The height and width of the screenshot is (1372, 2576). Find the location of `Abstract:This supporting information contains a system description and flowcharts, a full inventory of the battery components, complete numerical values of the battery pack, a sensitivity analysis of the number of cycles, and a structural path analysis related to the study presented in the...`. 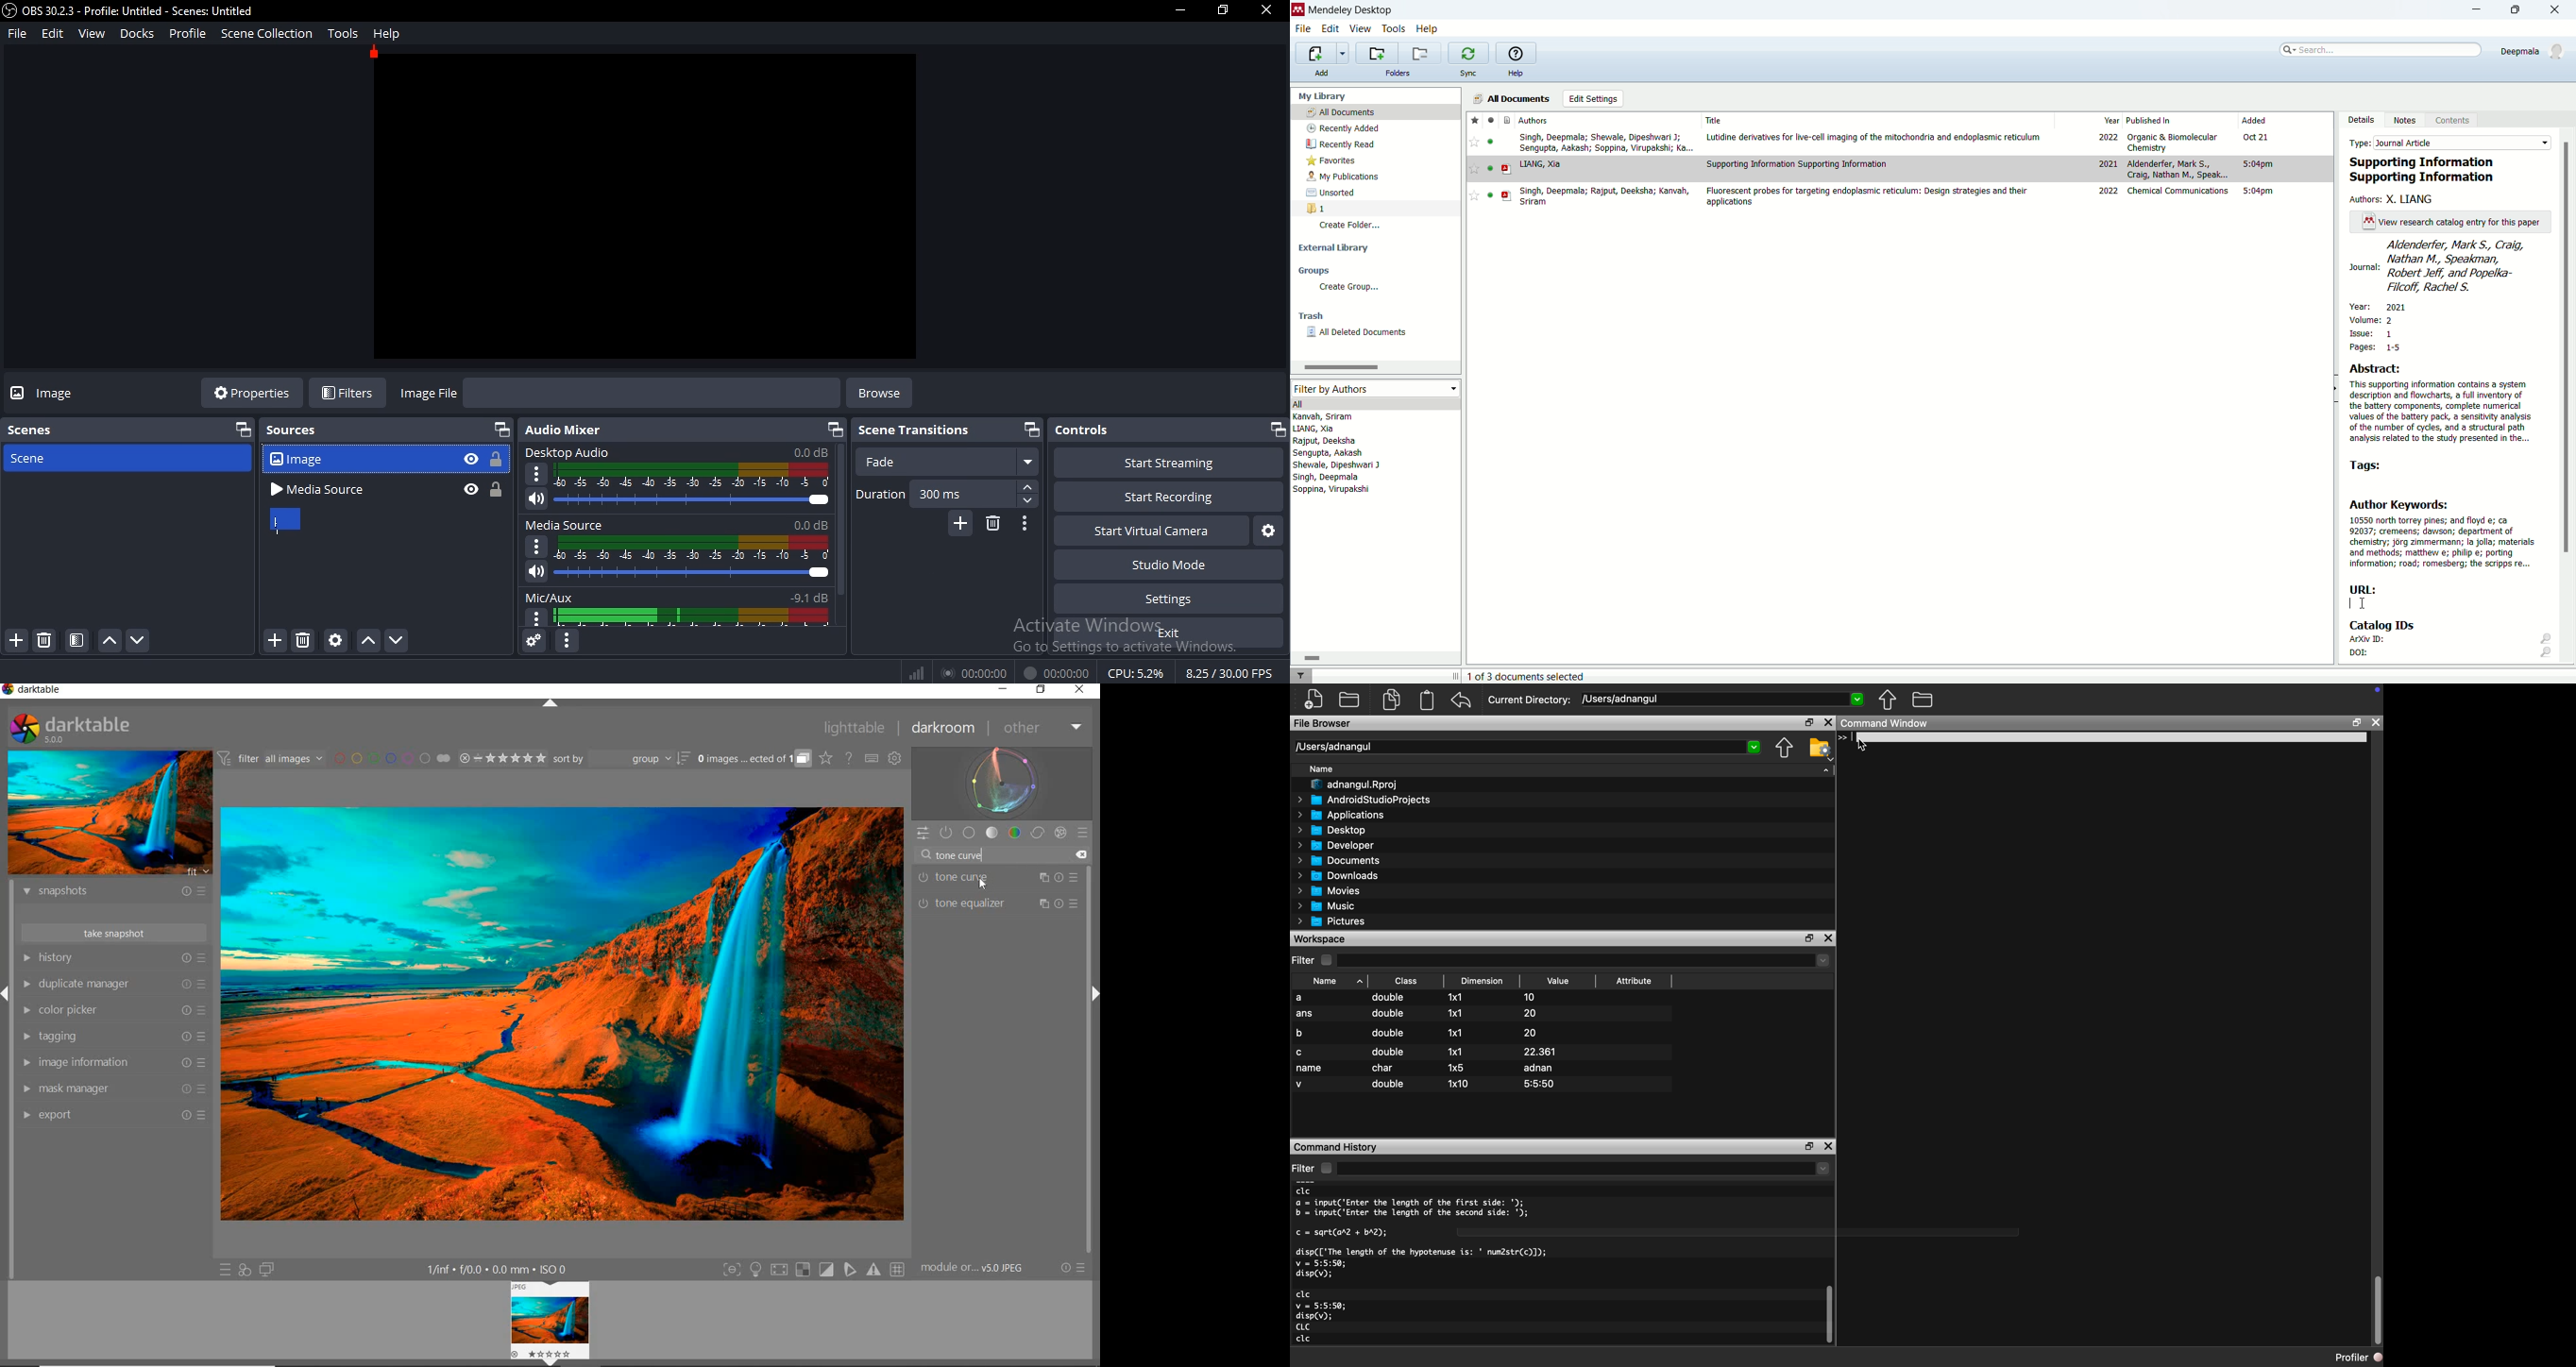

Abstract:This supporting information contains a system description and flowcharts, a full inventory of the battery components, complete numerical values of the battery pack, a sensitivity analysis of the number of cycles, and a structural path analysis related to the study presented in the... is located at coordinates (2441, 403).